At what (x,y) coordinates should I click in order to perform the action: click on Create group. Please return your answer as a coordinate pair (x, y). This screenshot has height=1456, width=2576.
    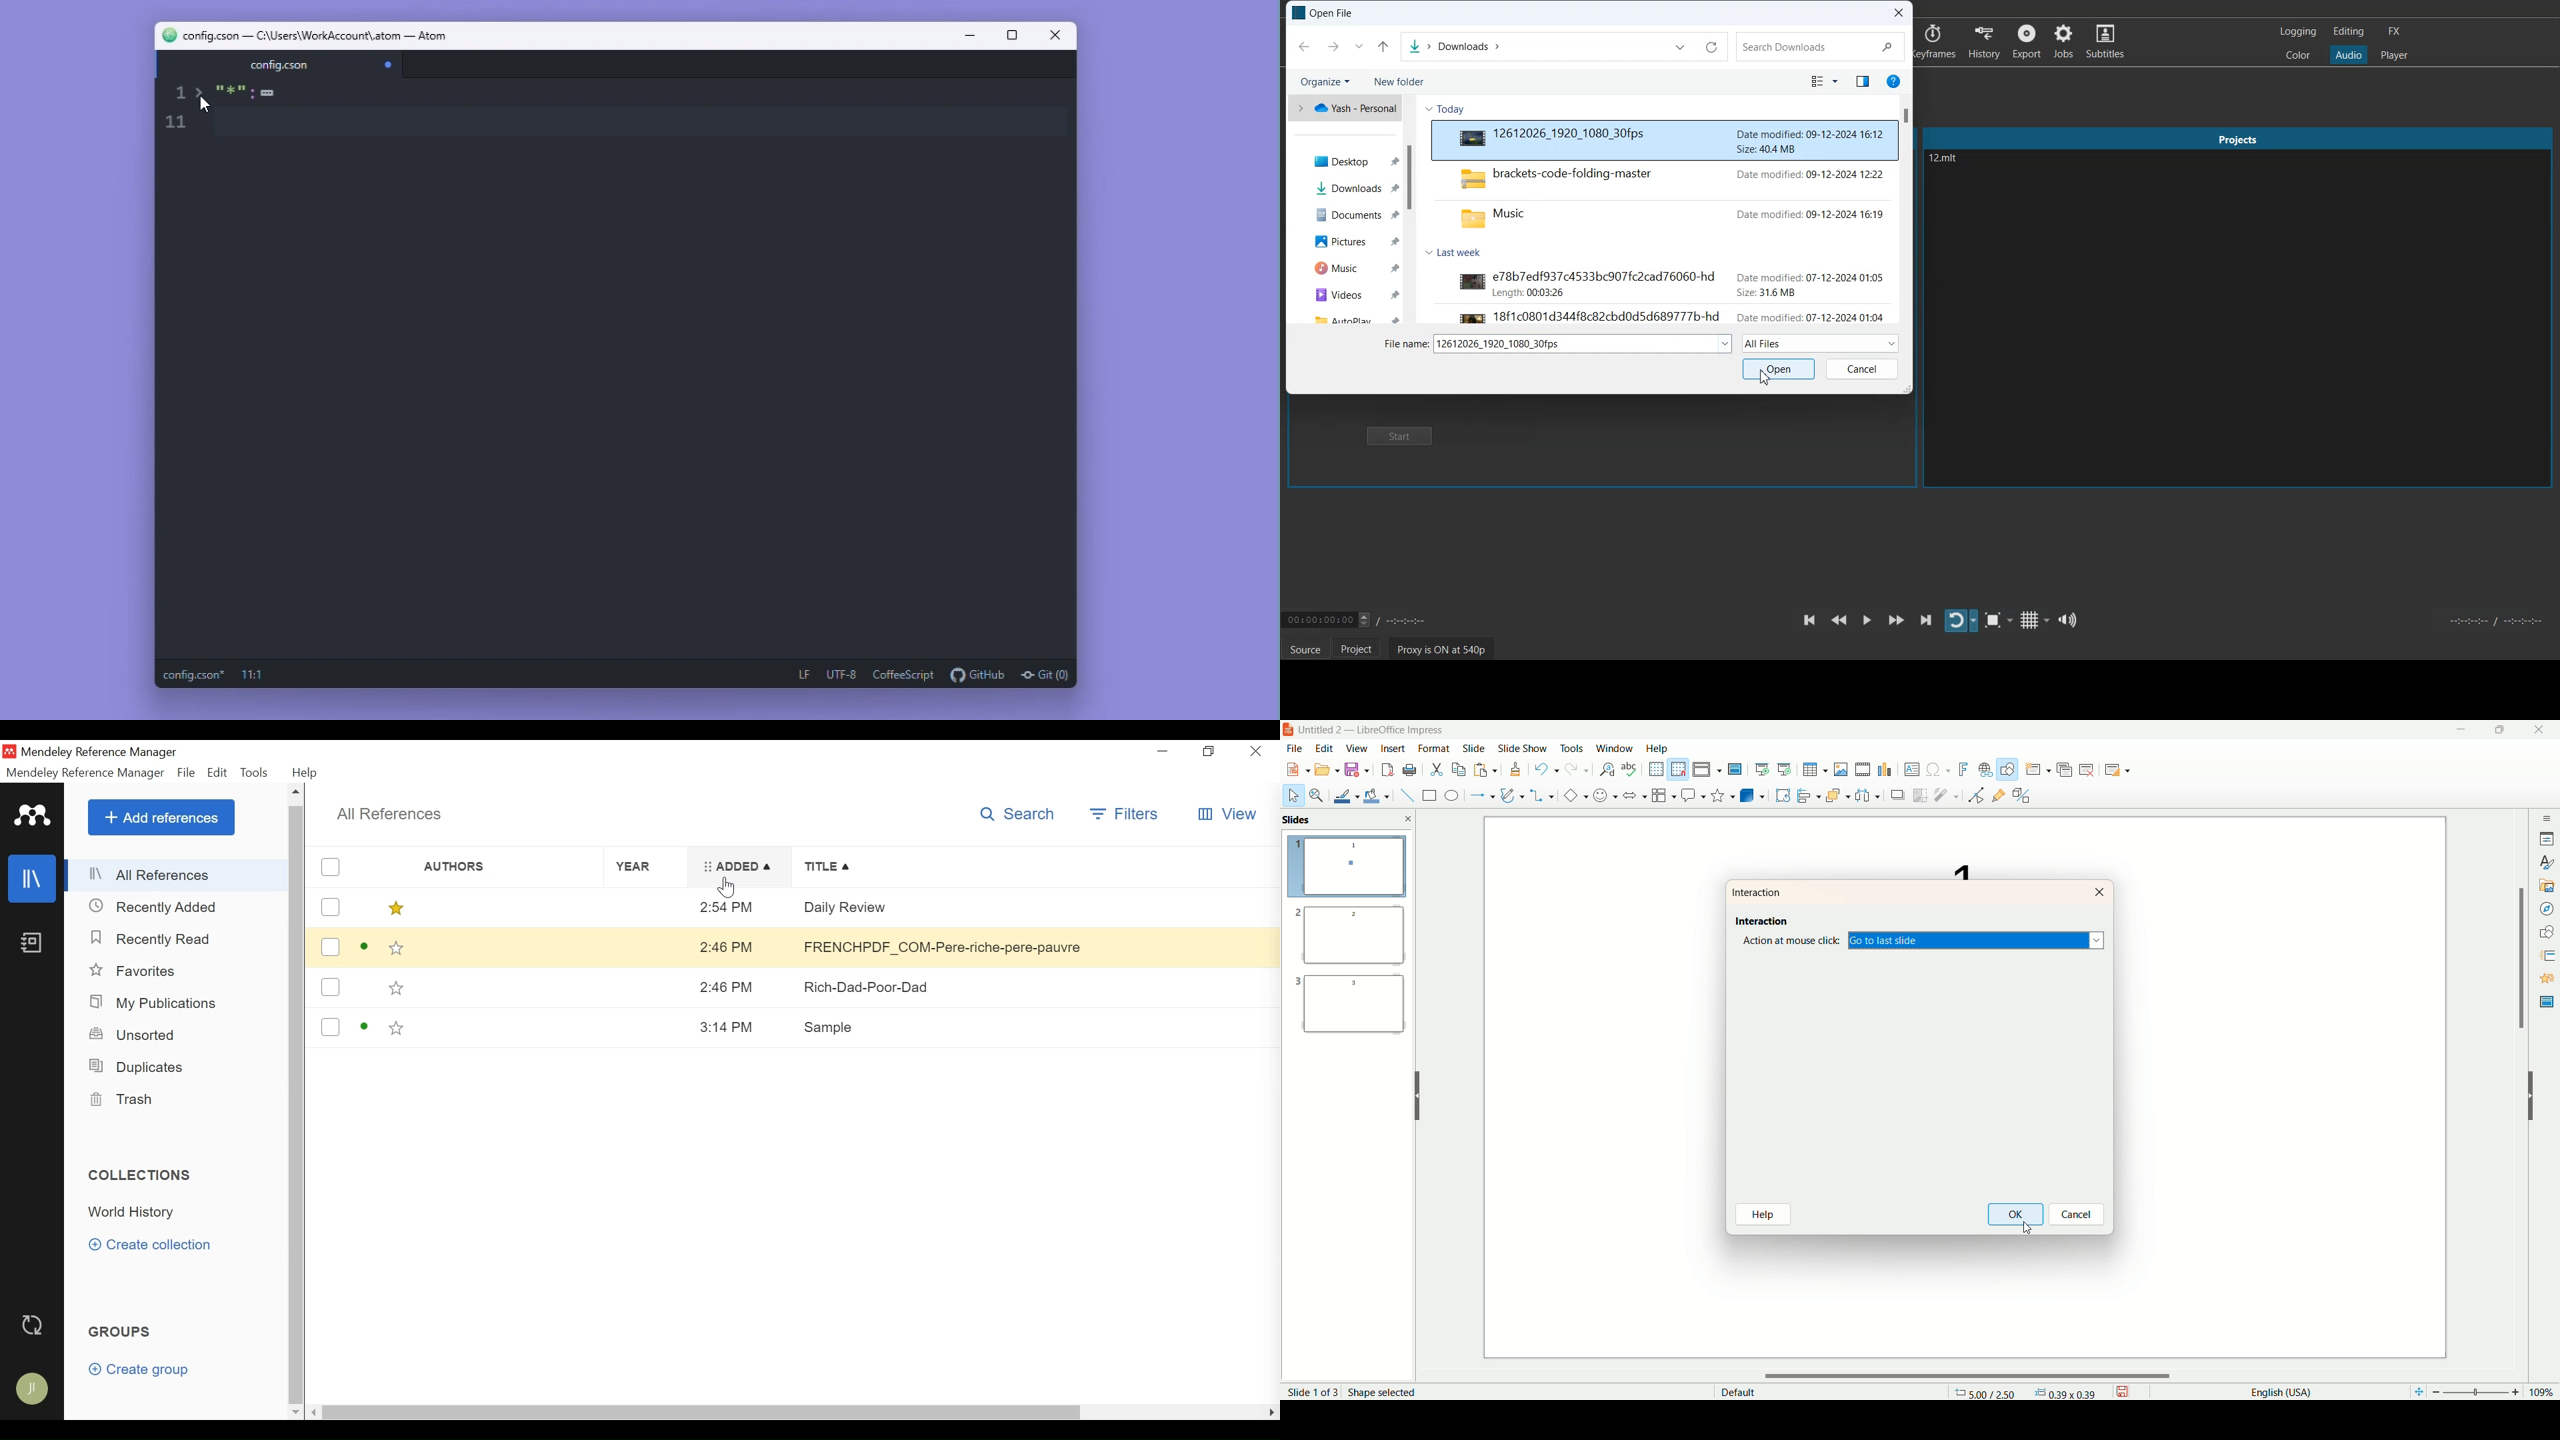
    Looking at the image, I should click on (145, 1371).